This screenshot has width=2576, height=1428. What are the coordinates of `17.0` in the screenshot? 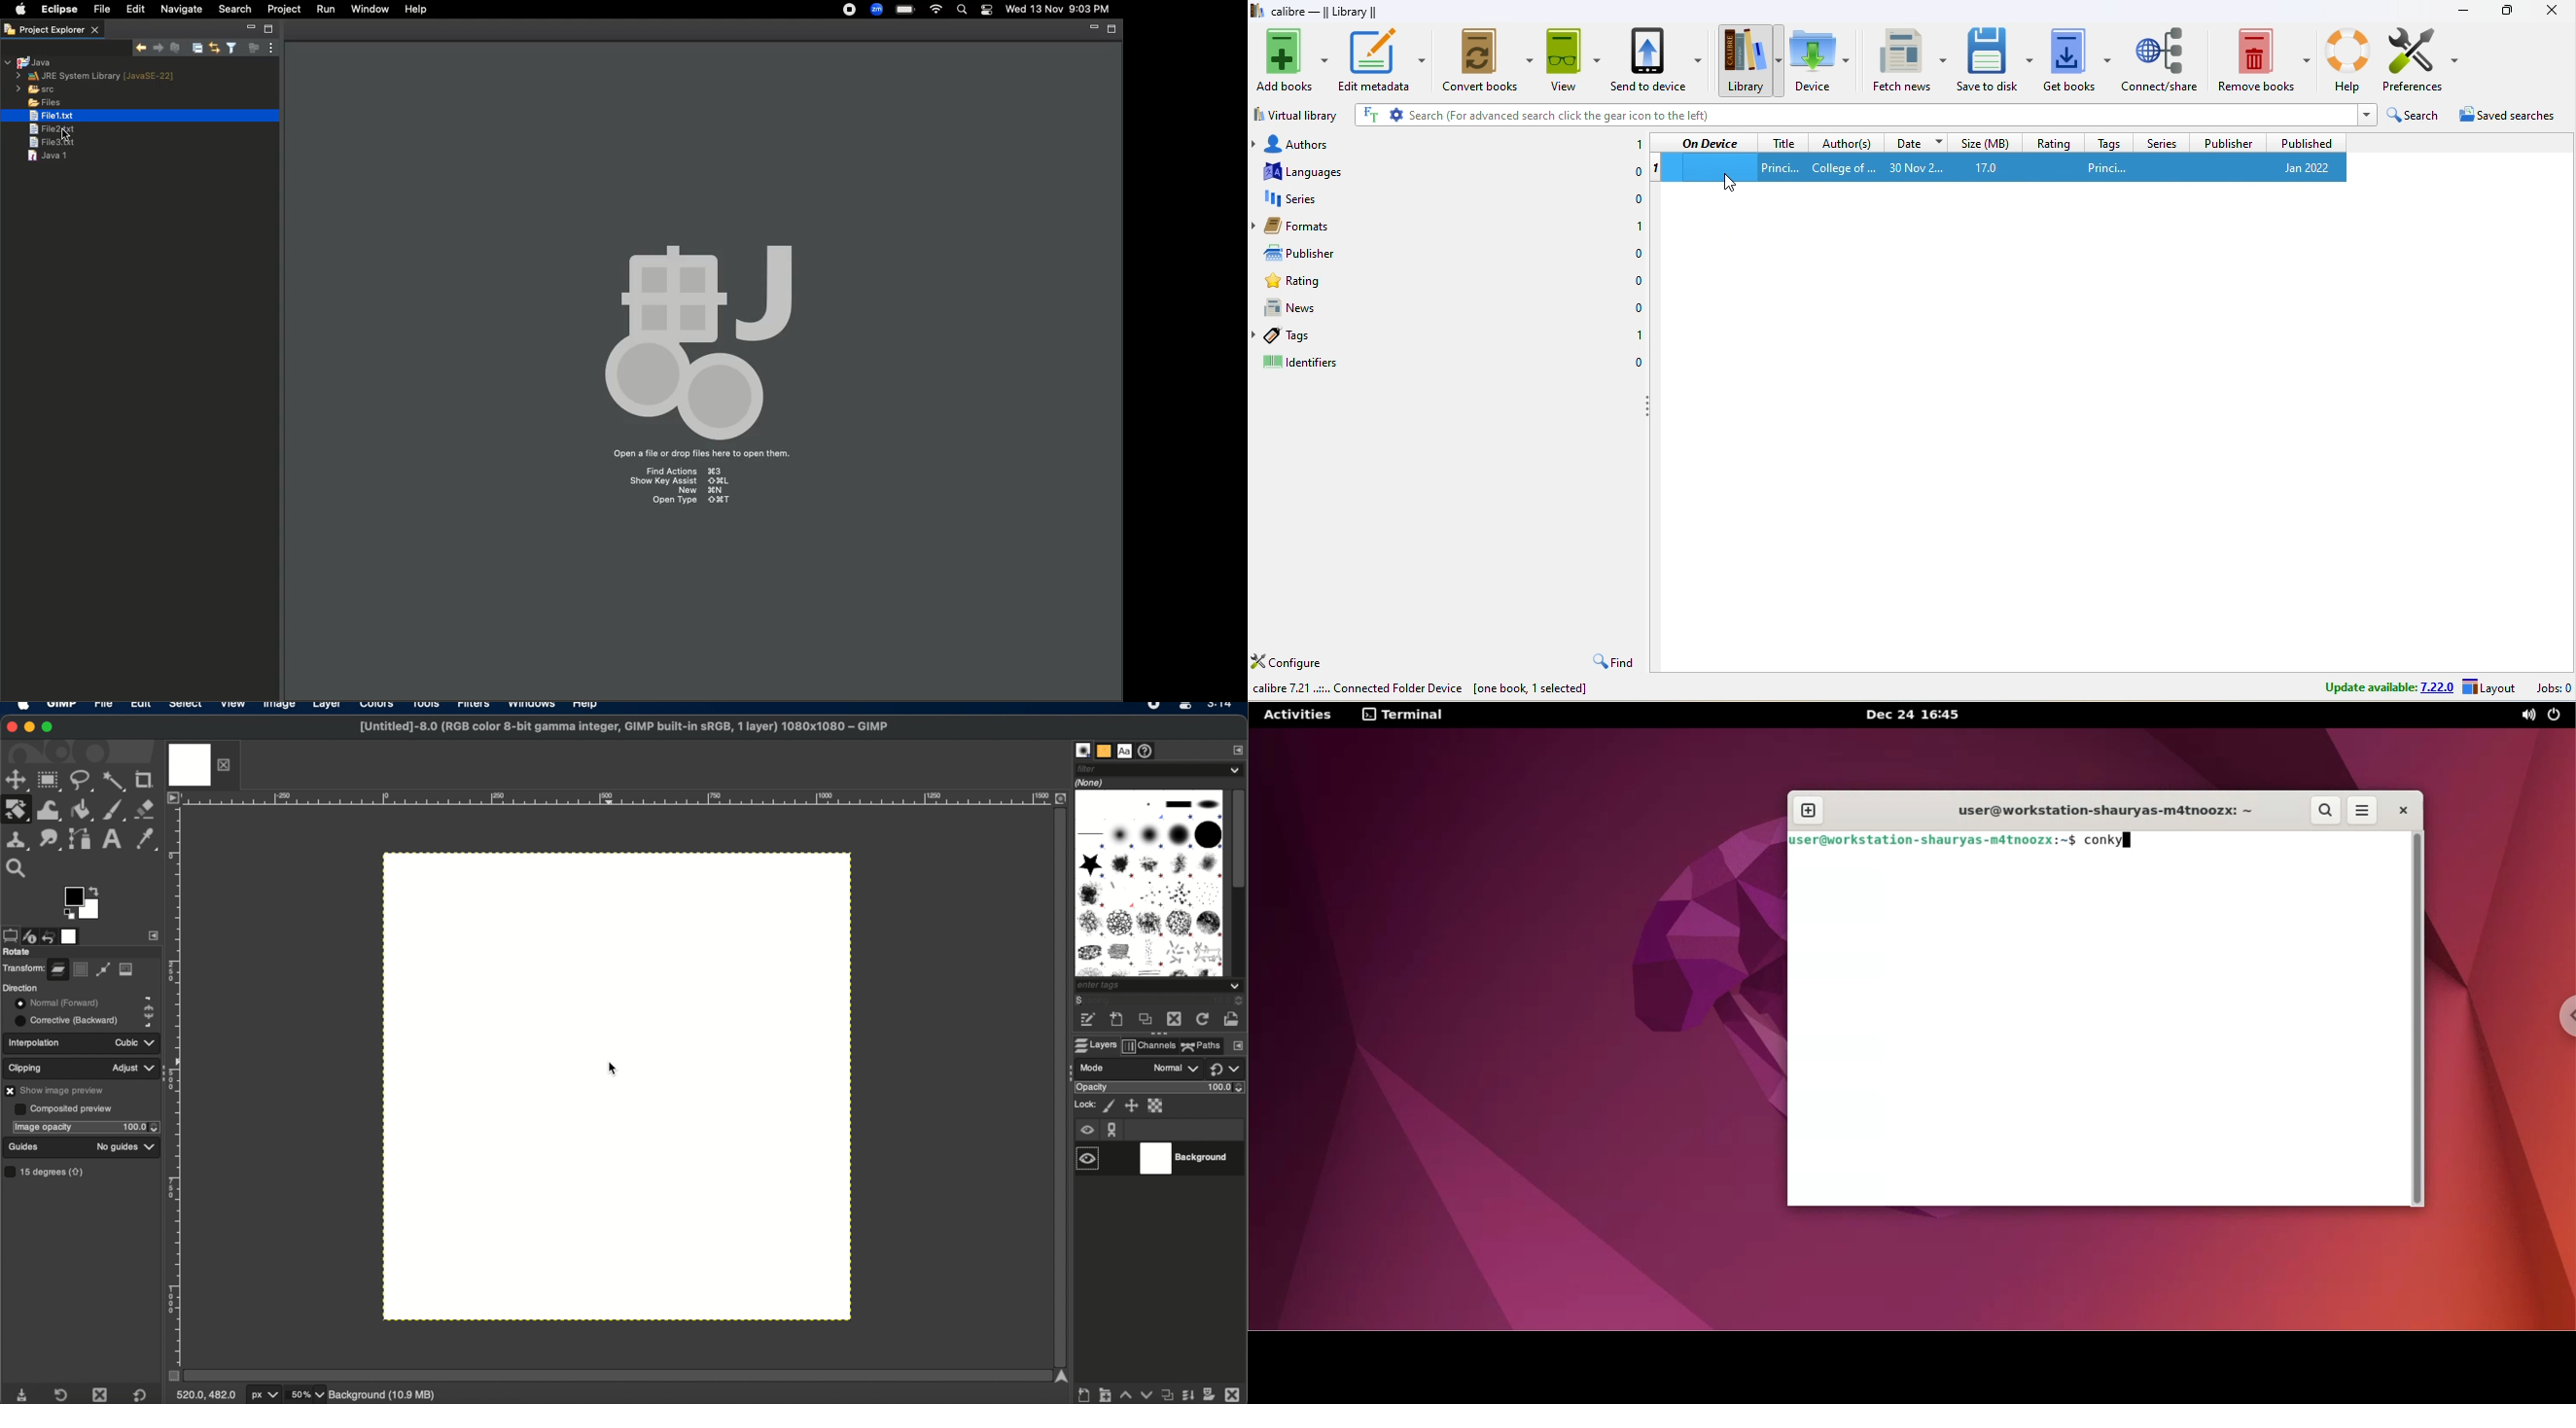 It's located at (1999, 167).